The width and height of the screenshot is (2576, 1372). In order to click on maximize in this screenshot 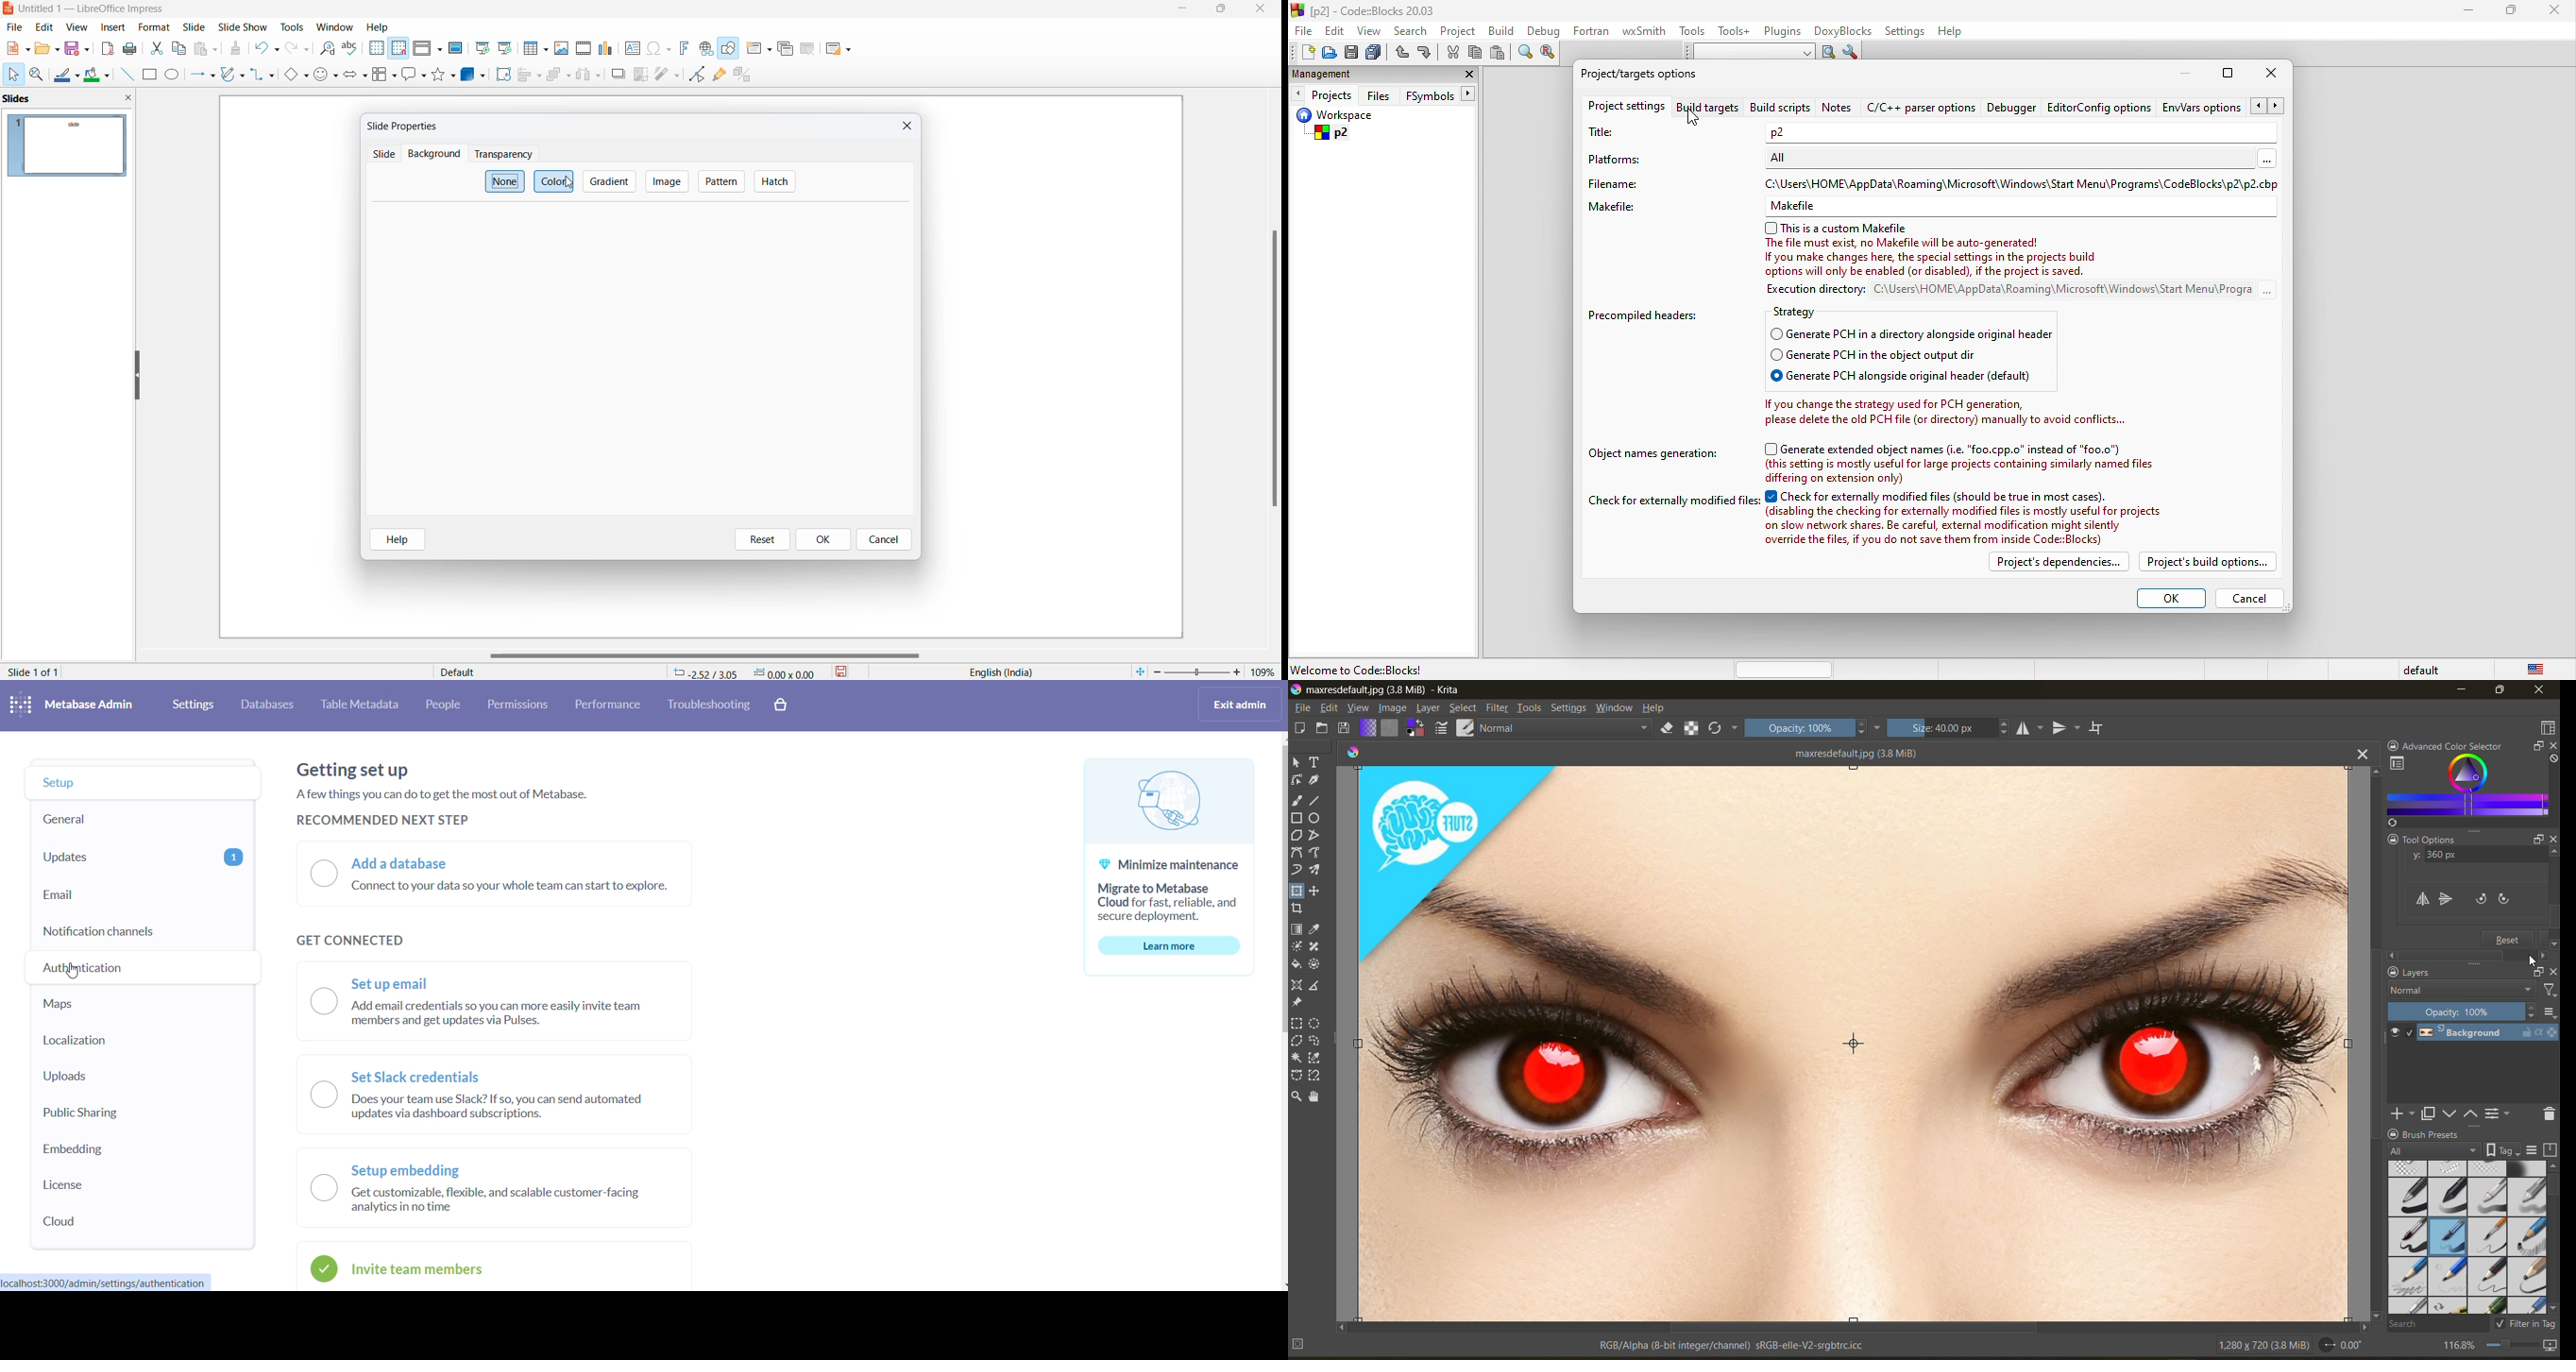, I will do `click(2228, 73)`.